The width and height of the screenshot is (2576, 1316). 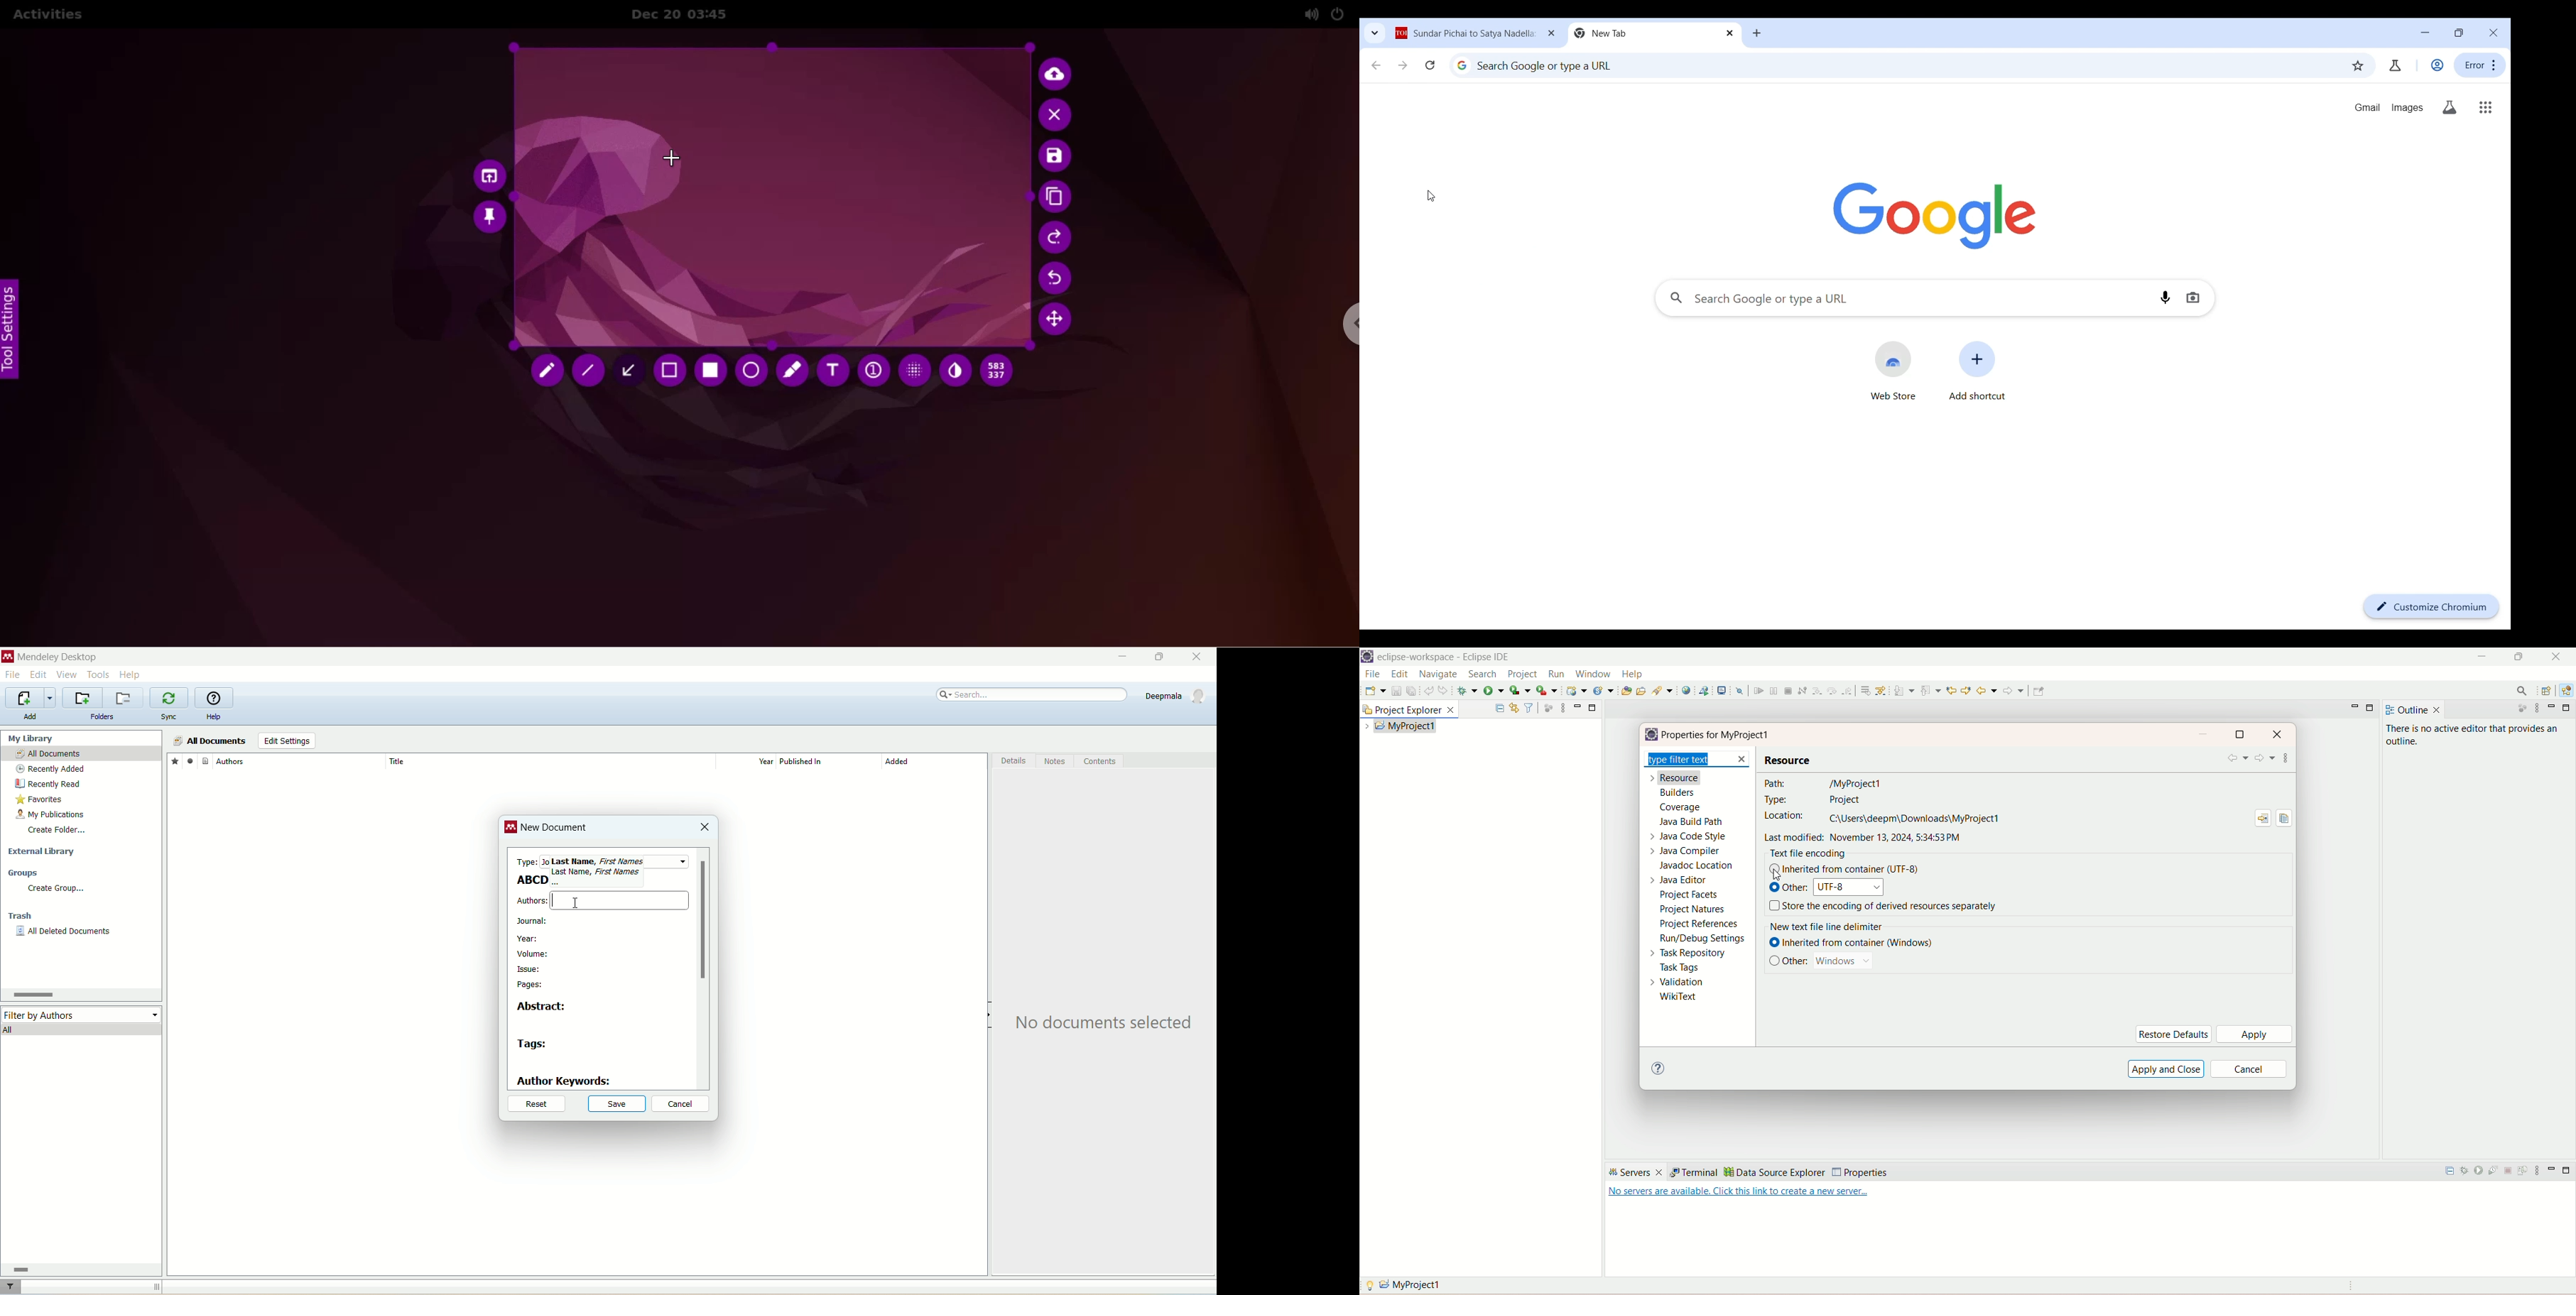 I want to click on document, so click(x=205, y=760).